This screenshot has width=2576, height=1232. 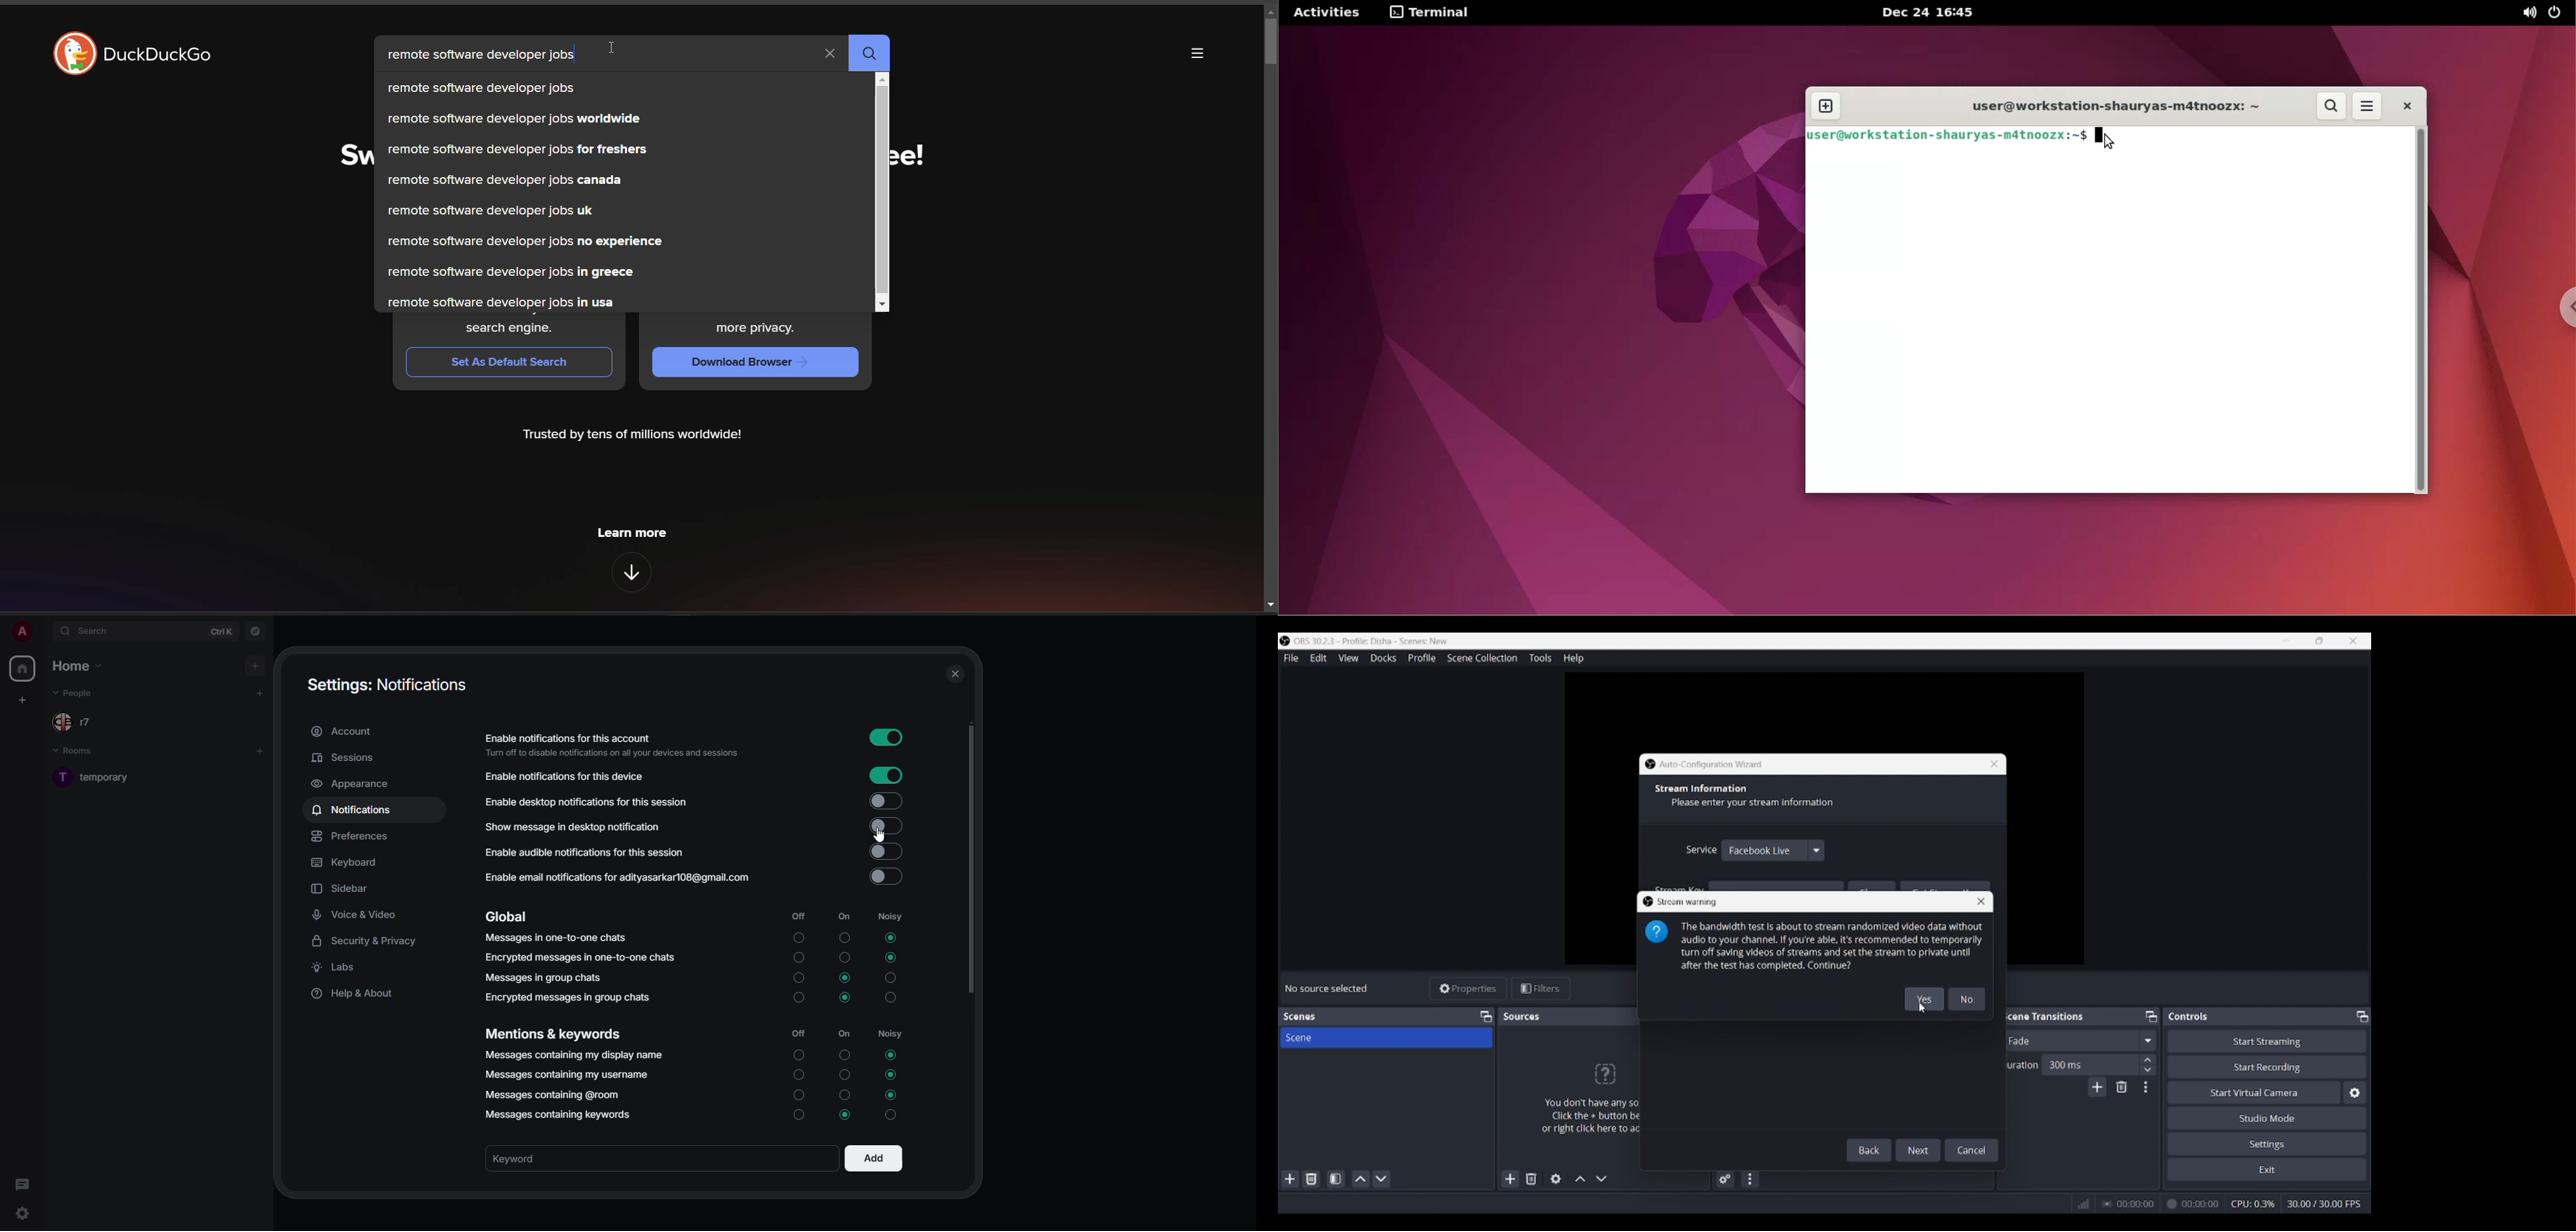 What do you see at coordinates (357, 993) in the screenshot?
I see `help & about` at bounding box center [357, 993].